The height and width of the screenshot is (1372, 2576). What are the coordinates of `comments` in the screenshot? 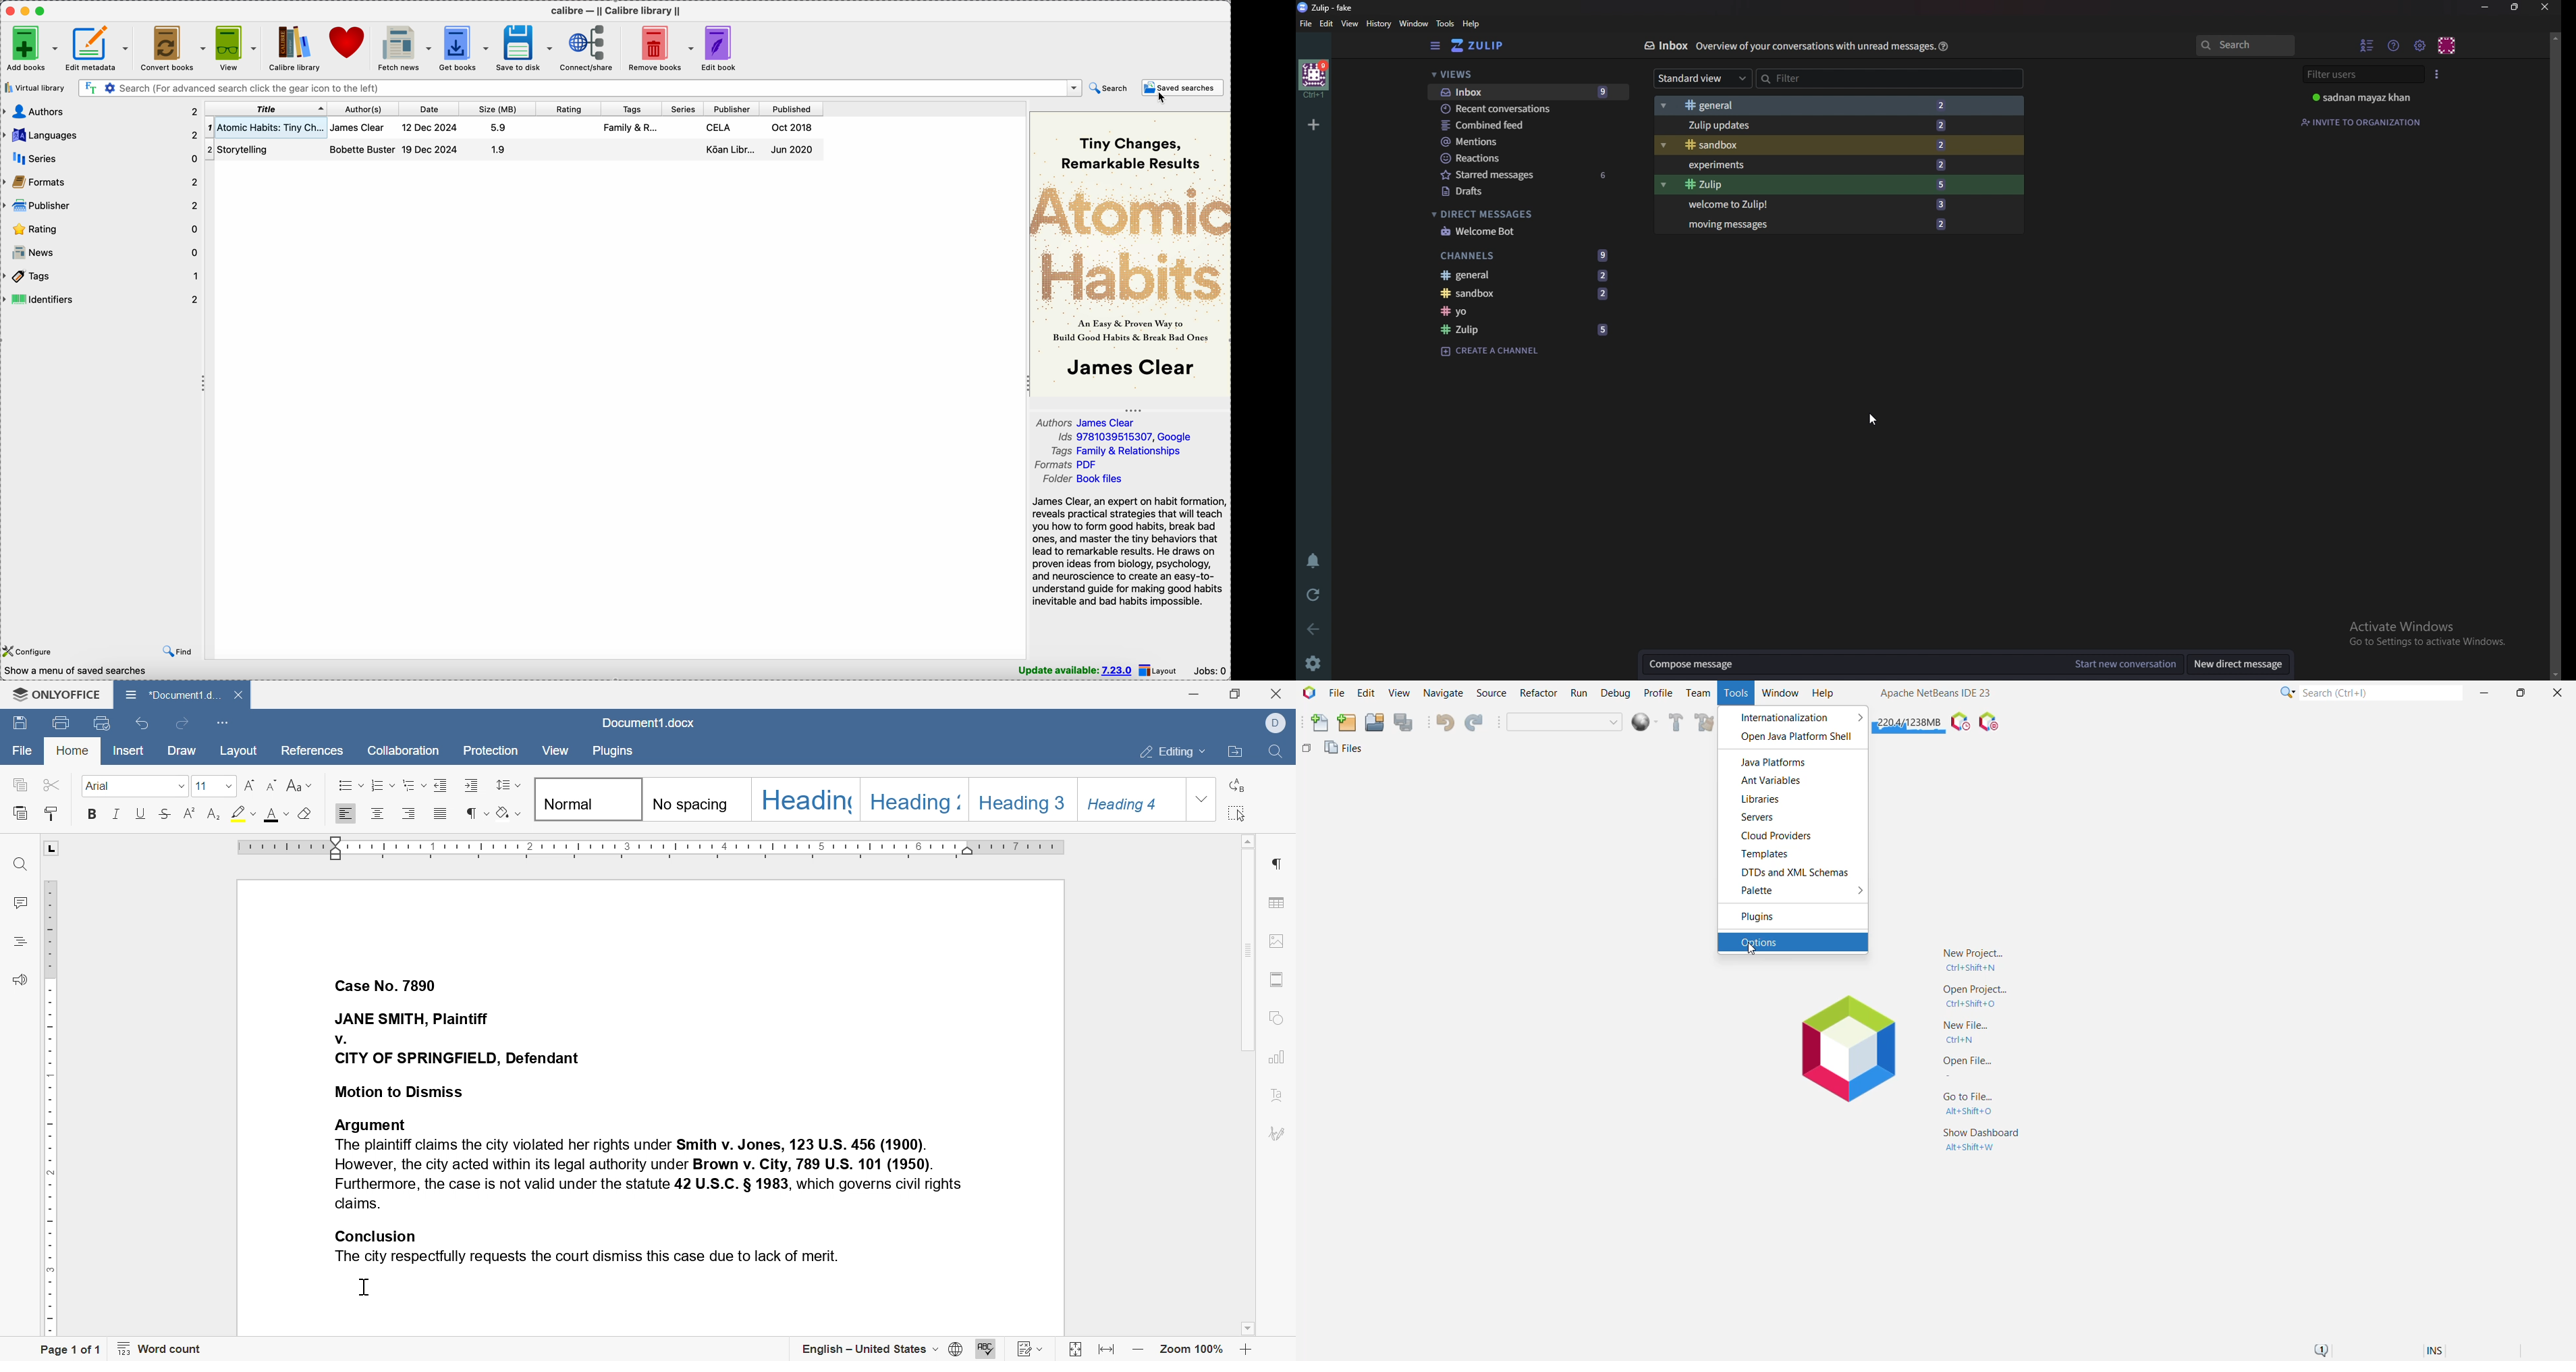 It's located at (19, 903).